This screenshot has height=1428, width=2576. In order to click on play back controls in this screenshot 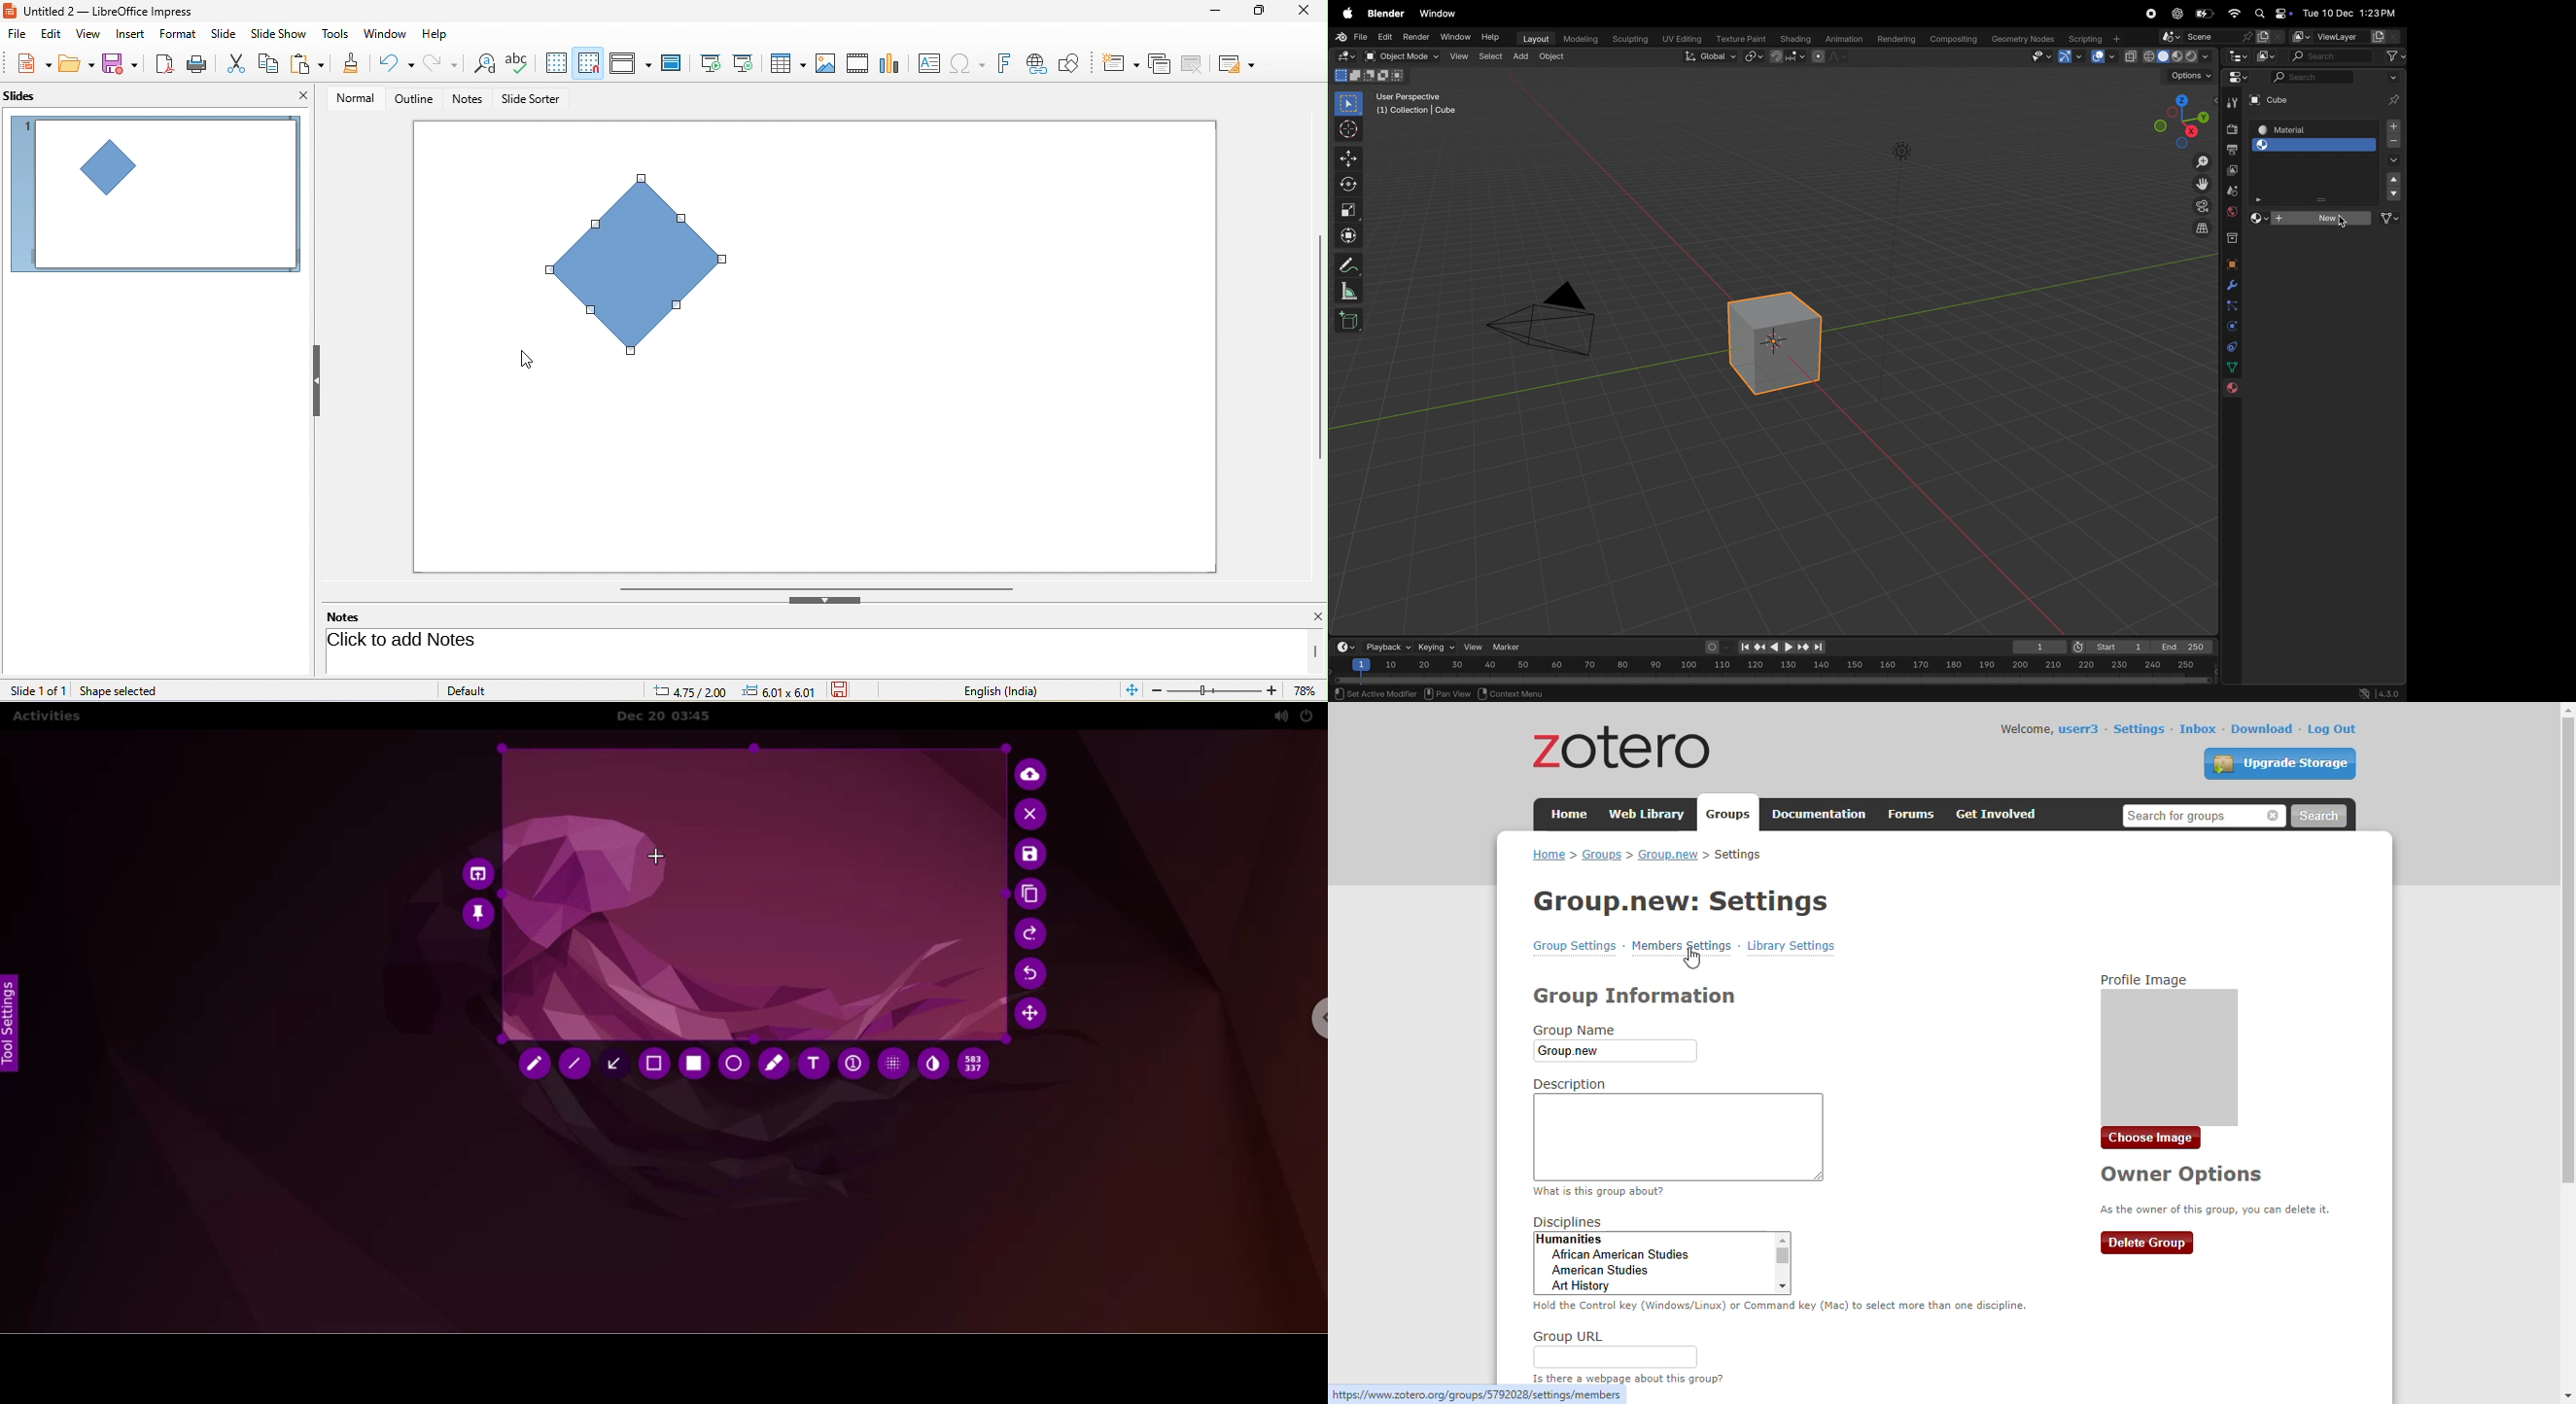, I will do `click(1782, 648)`.